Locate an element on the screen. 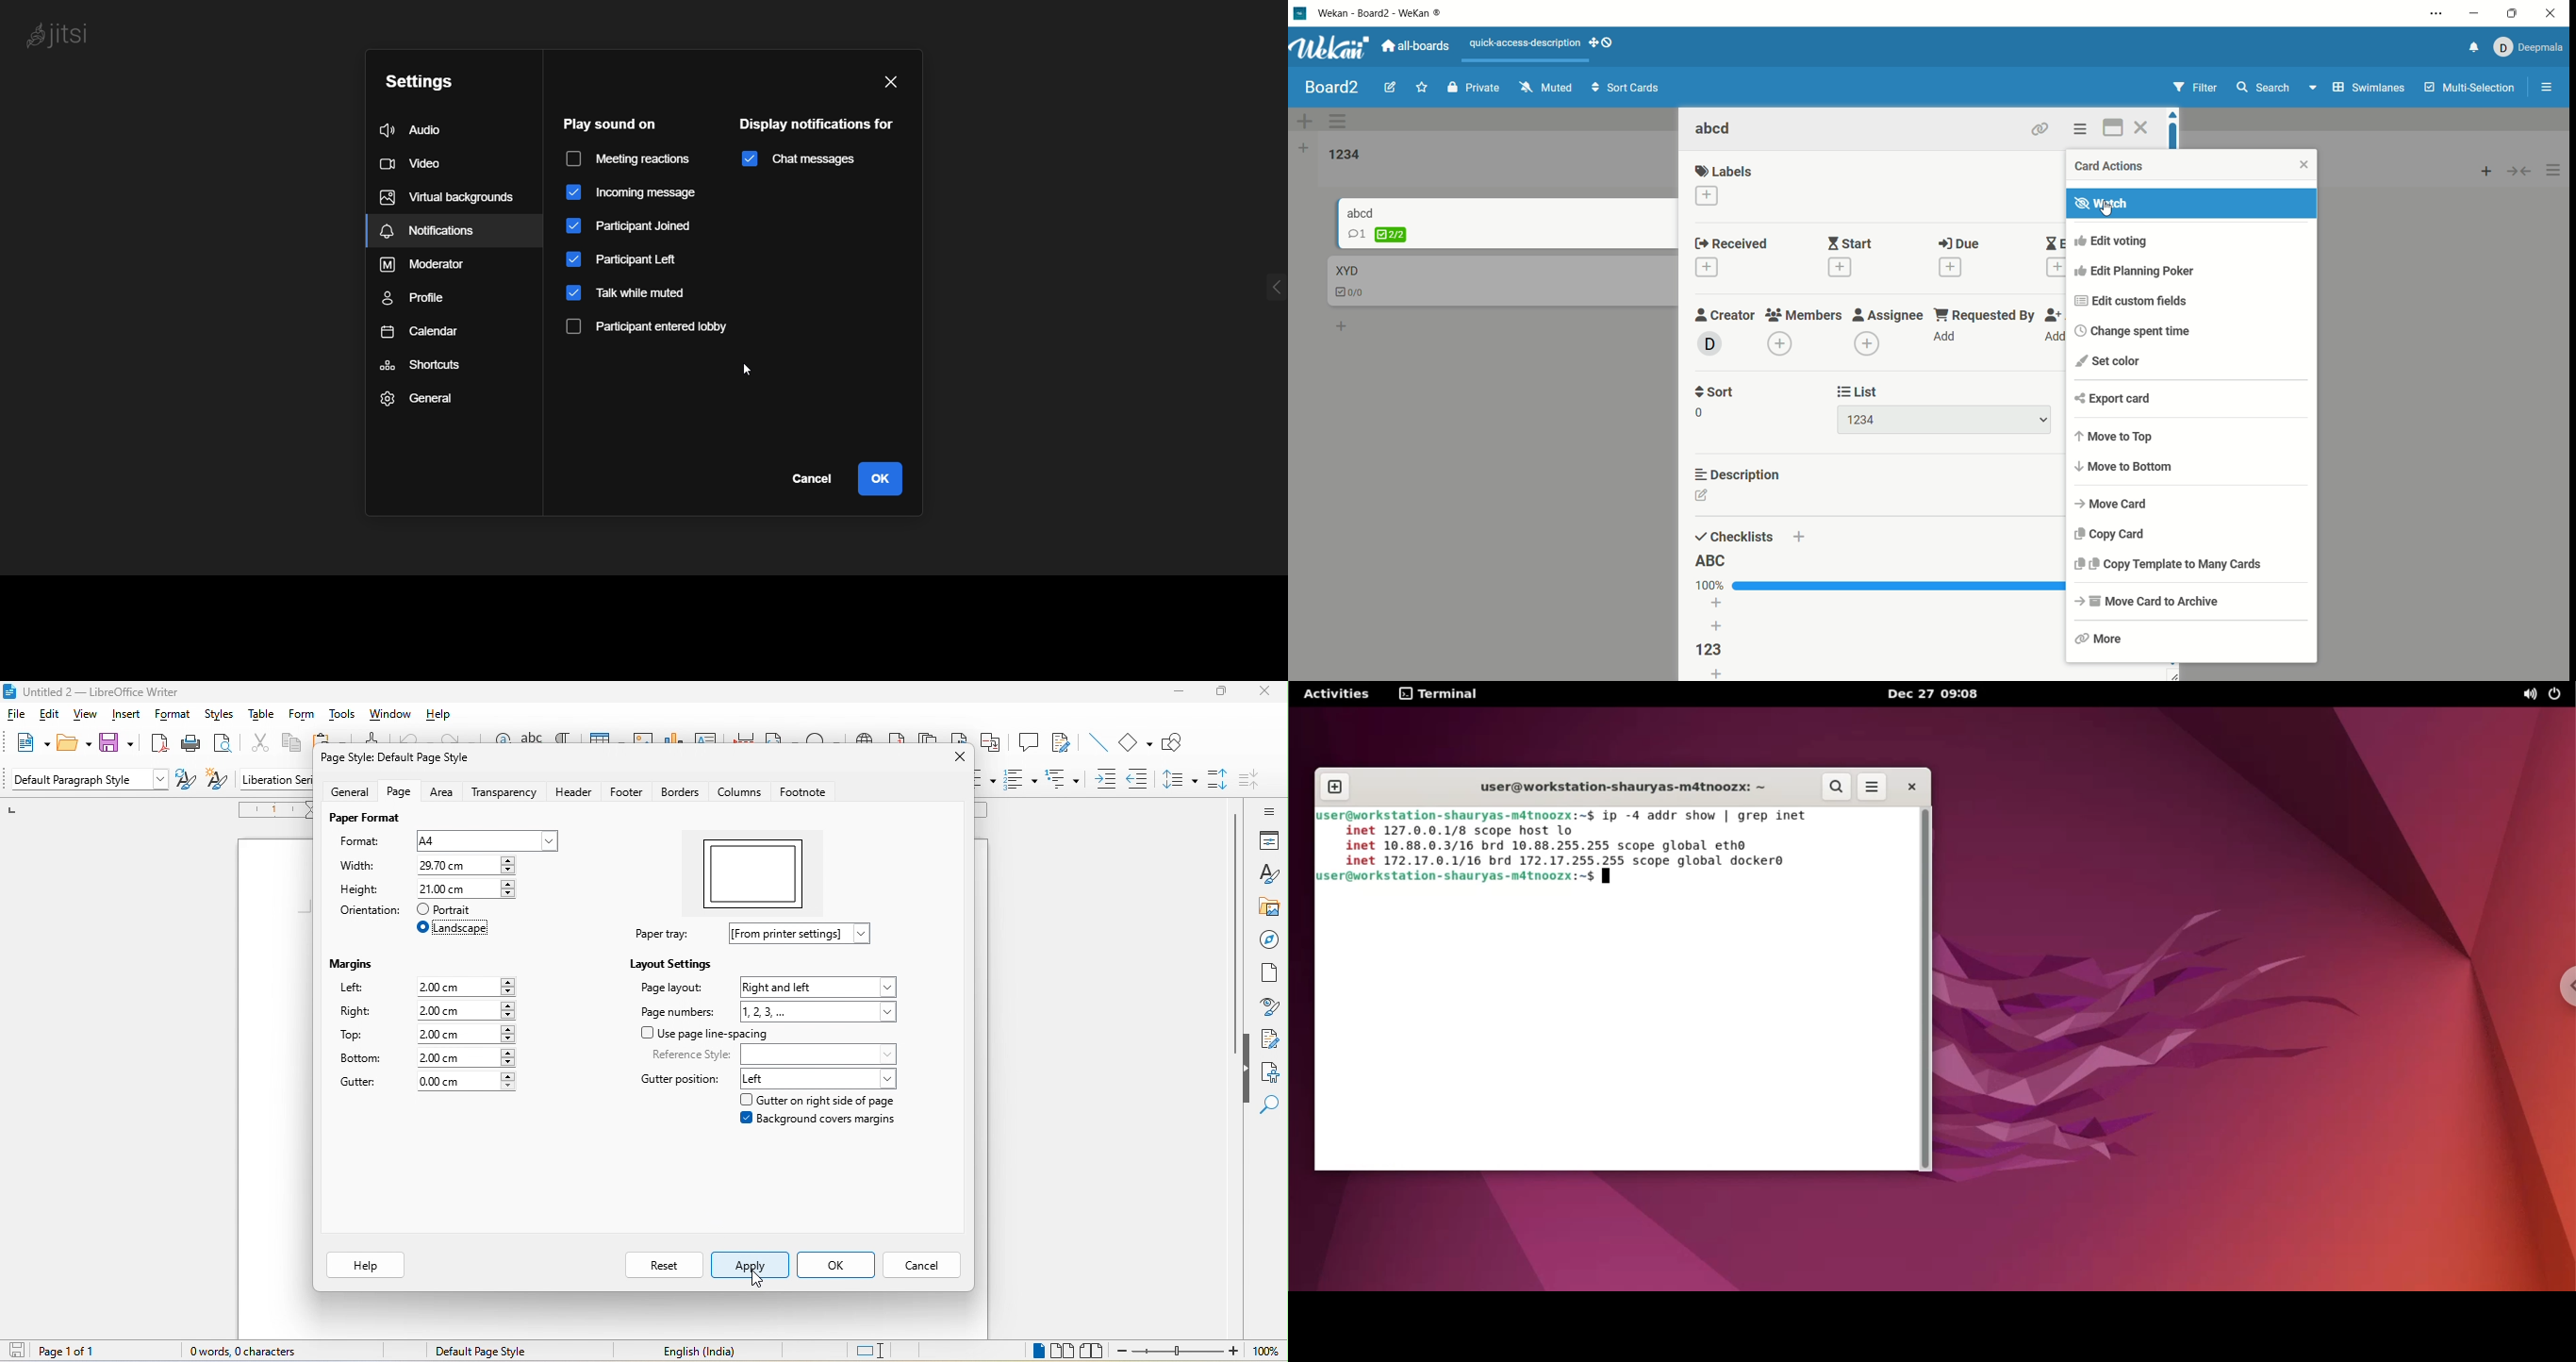  Audio is located at coordinates (441, 130).